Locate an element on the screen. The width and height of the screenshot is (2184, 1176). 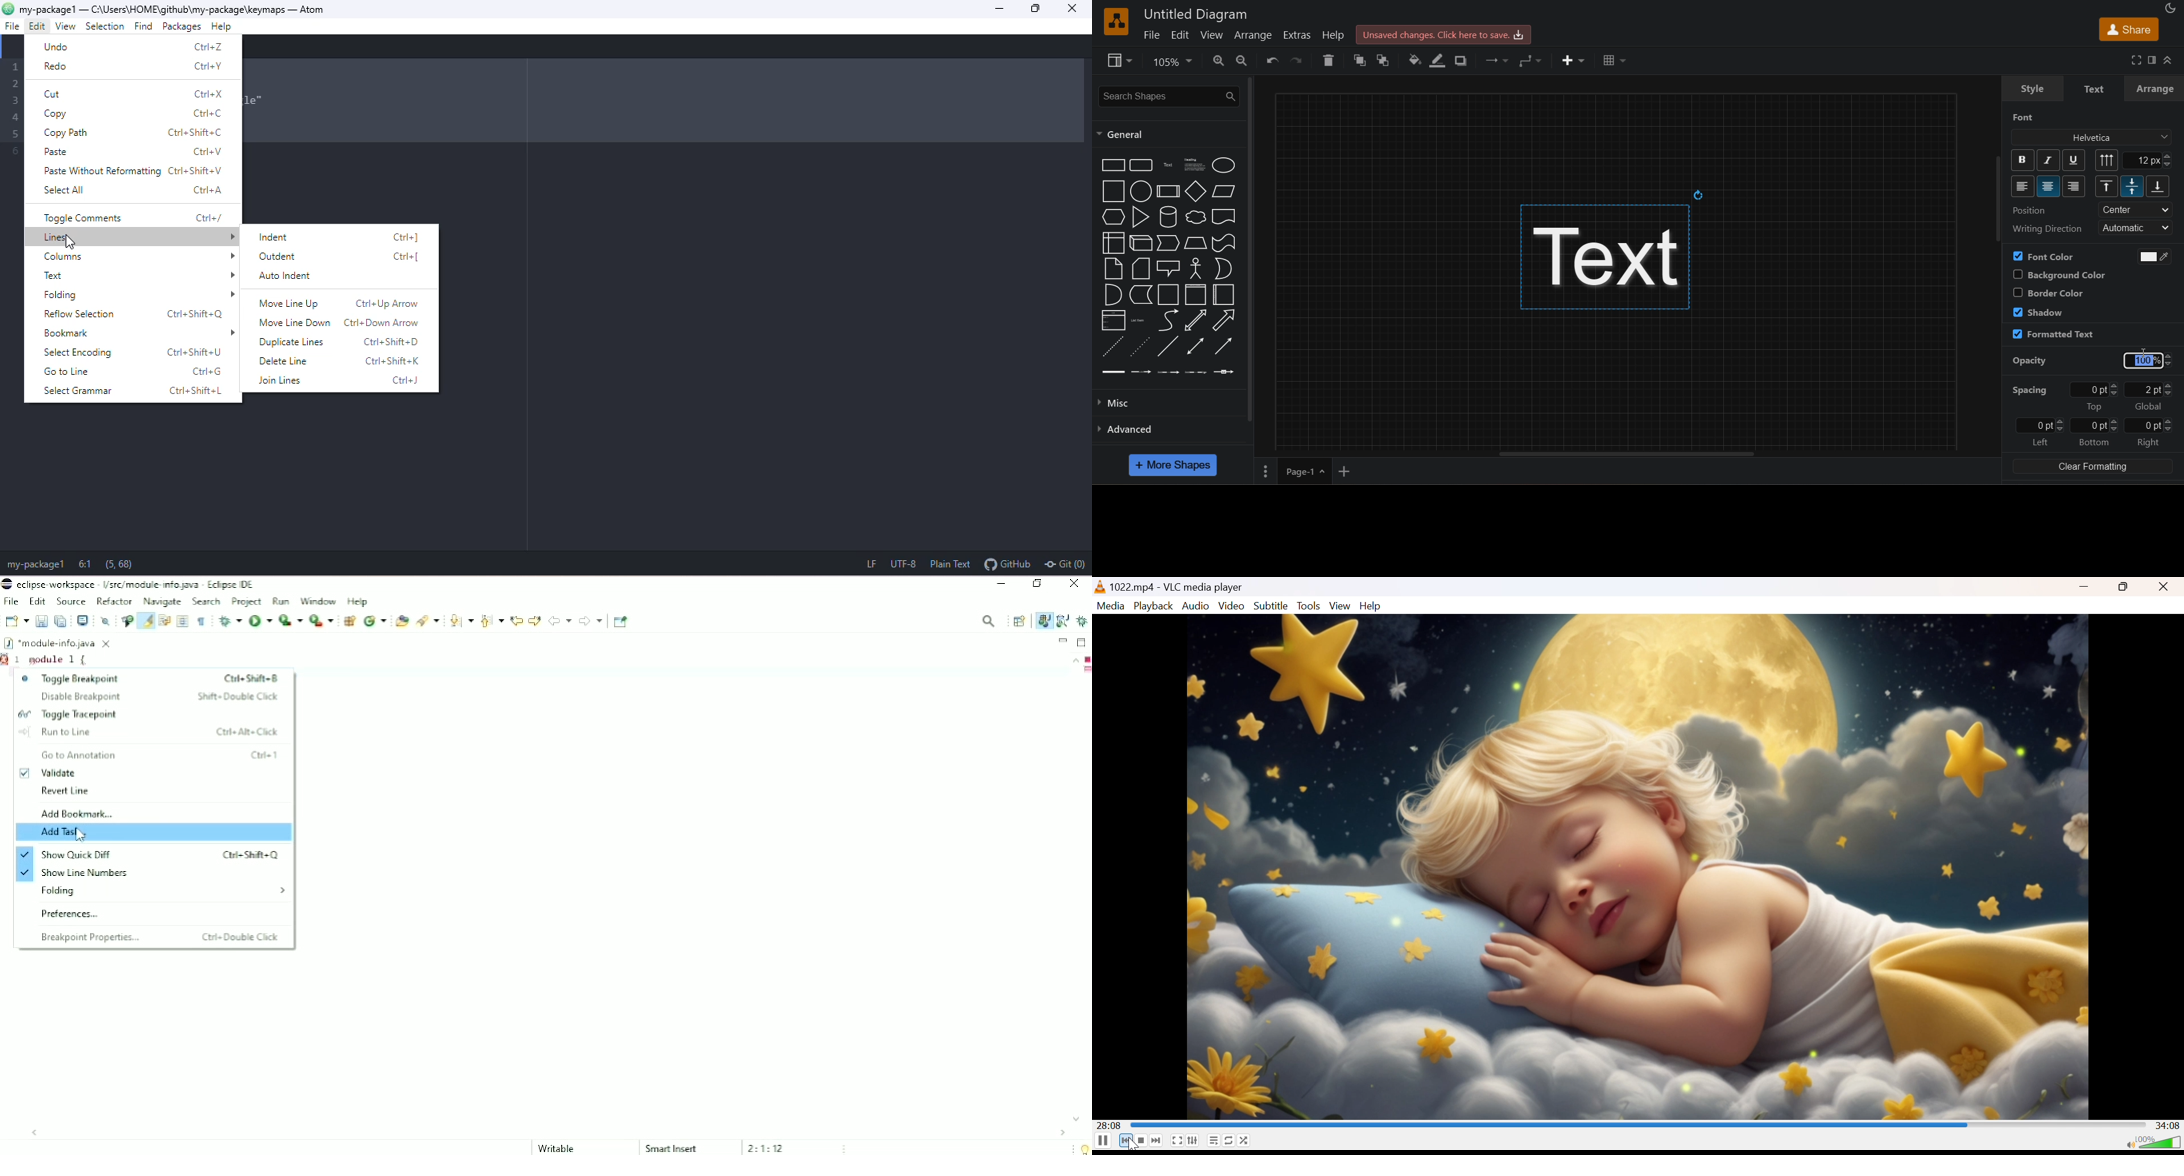
undo is located at coordinates (131, 48).